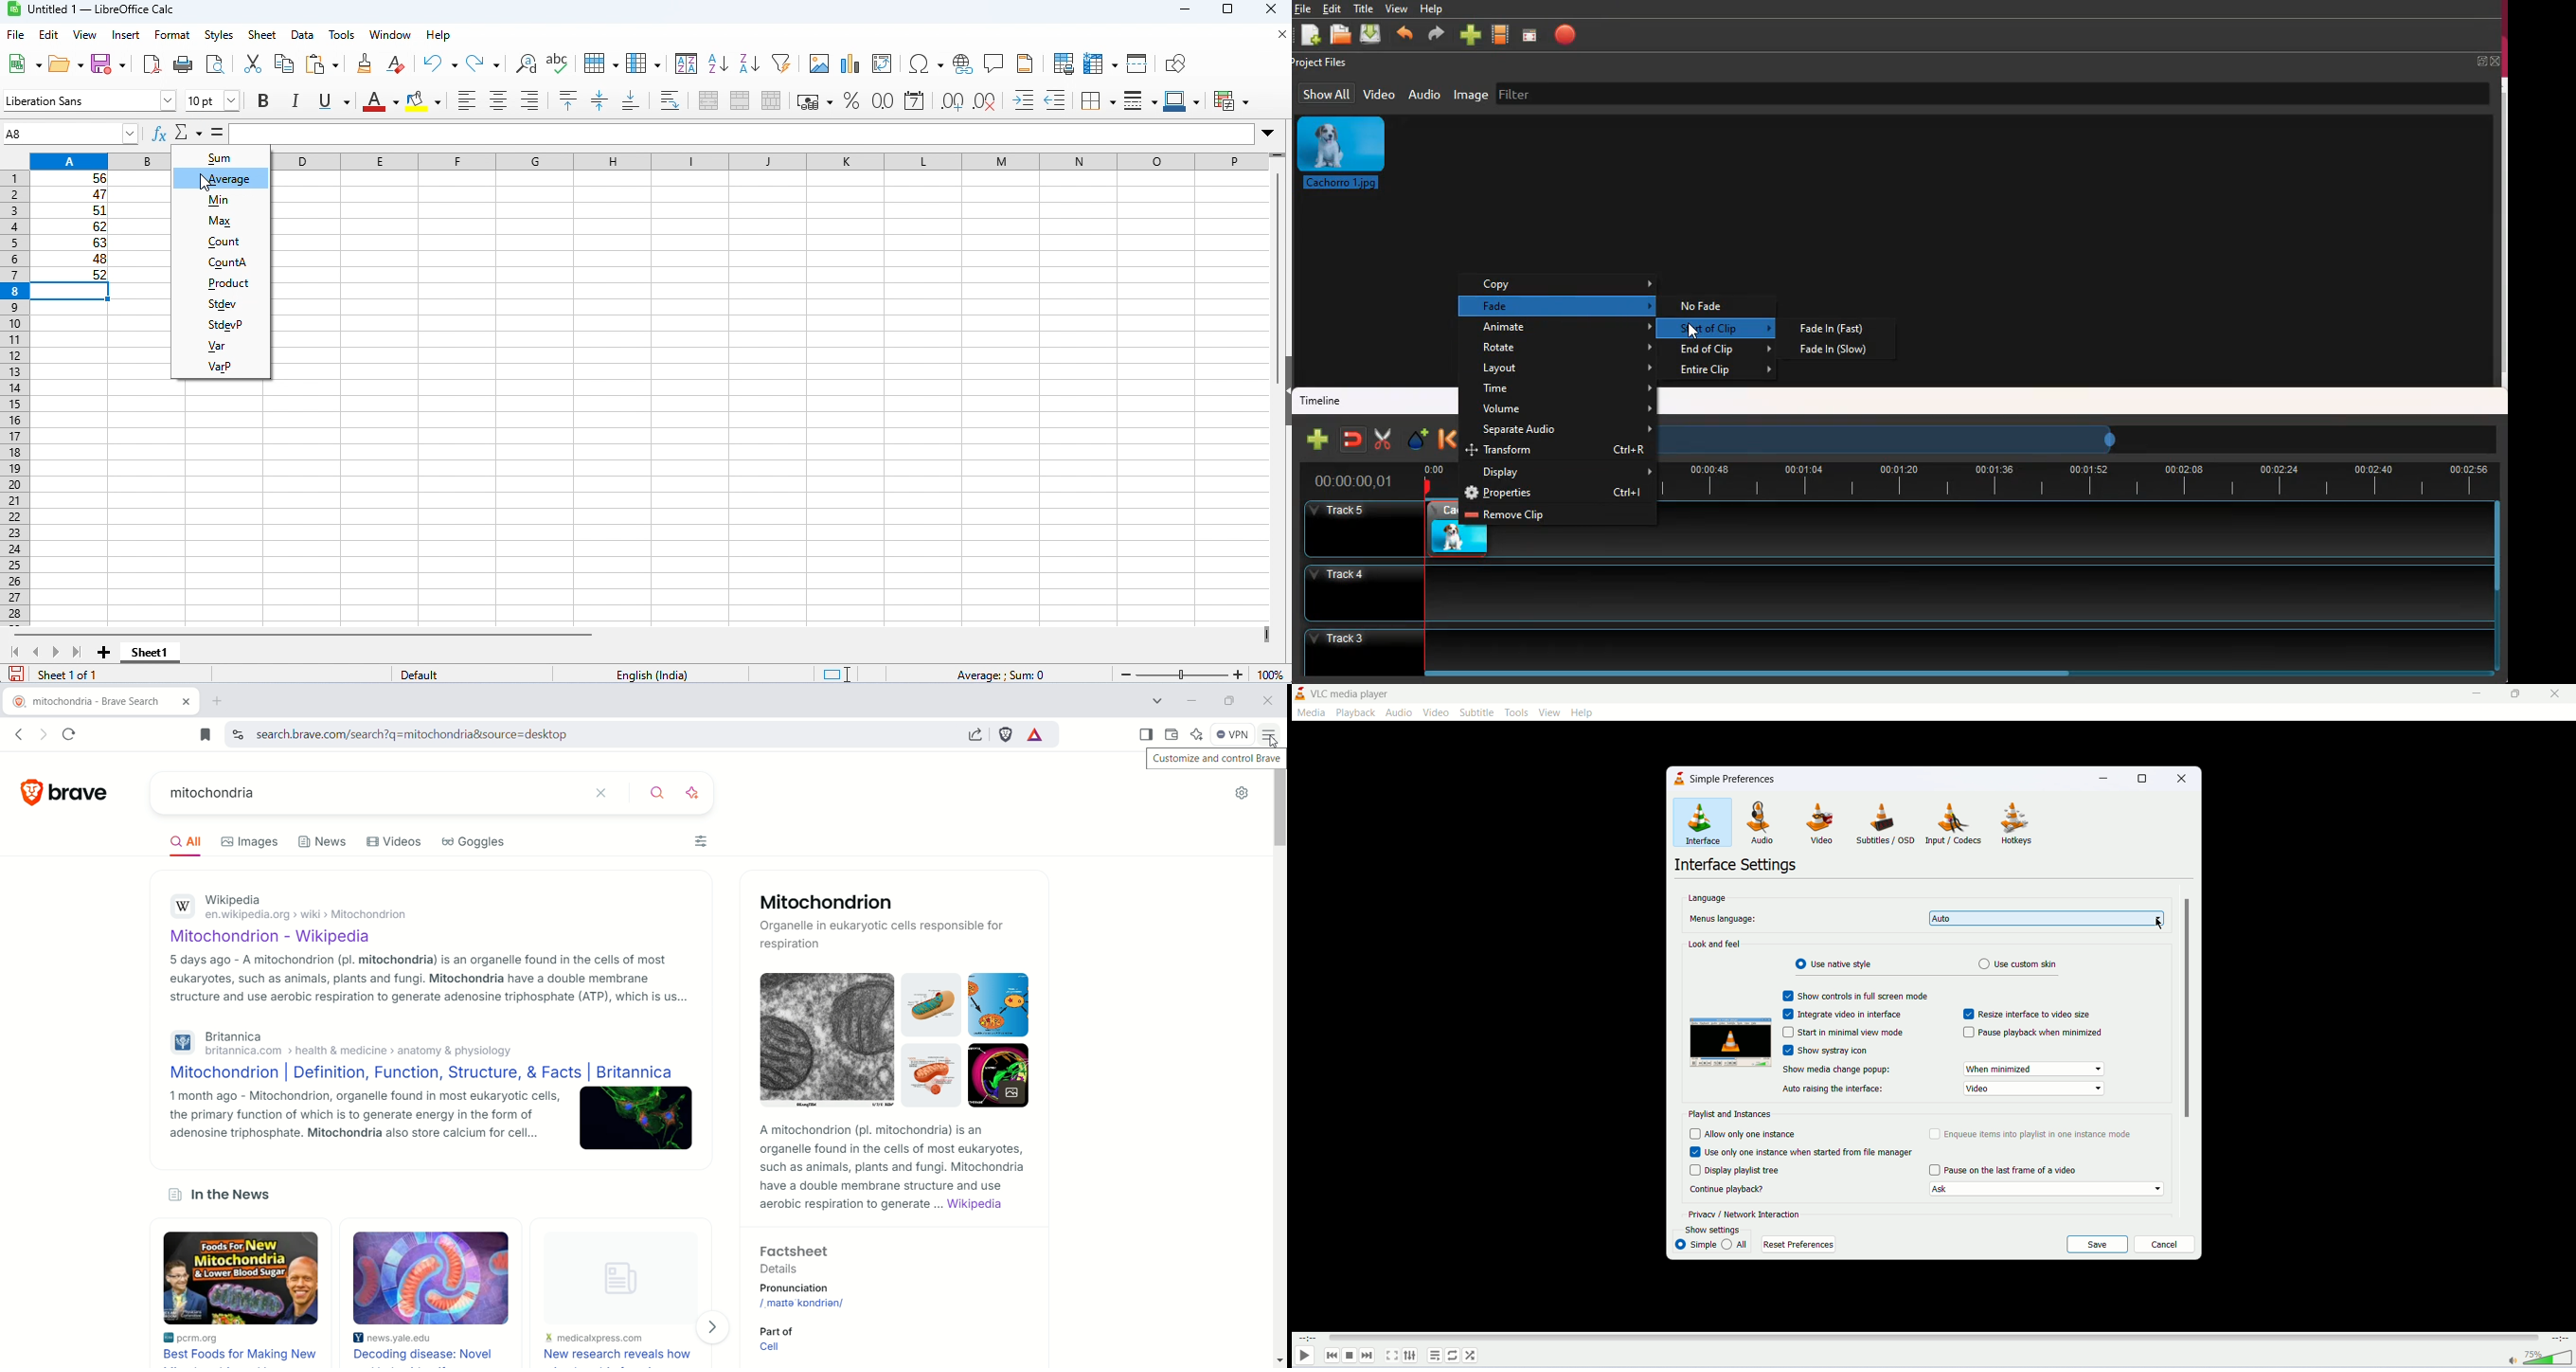 Image resolution: width=2576 pixels, height=1372 pixels. I want to click on media, so click(1311, 714).